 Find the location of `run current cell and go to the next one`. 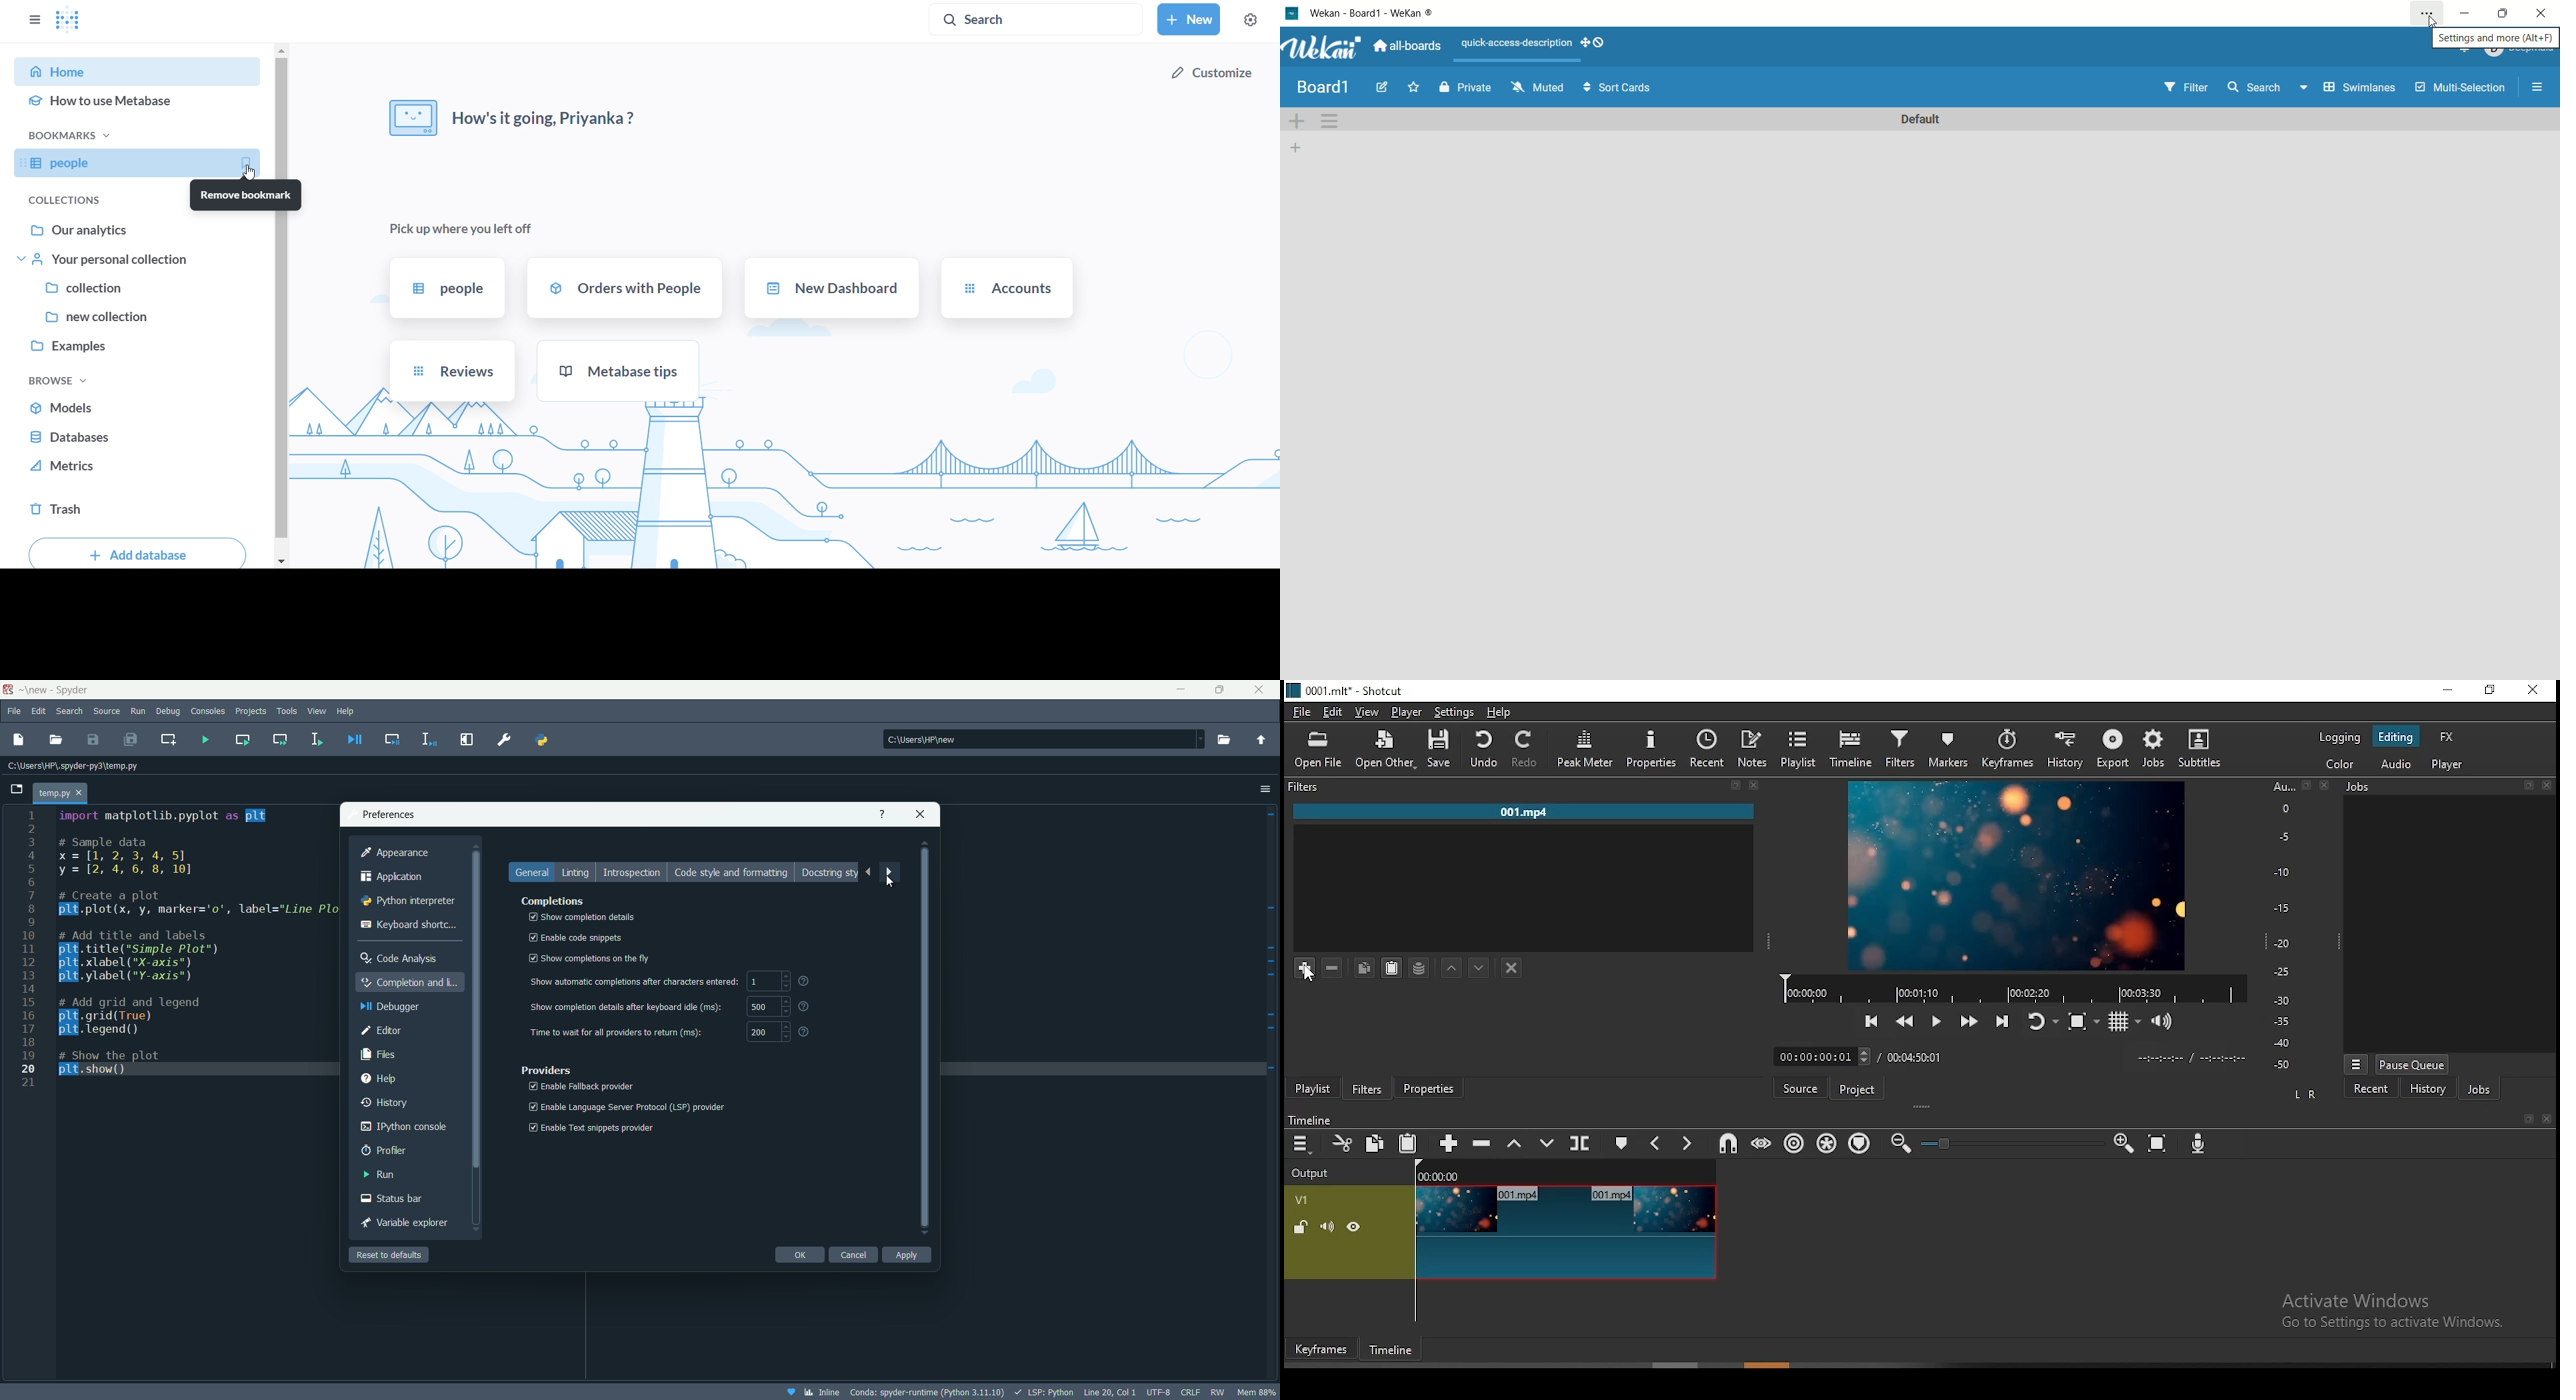

run current cell and go to the next one is located at coordinates (281, 739).